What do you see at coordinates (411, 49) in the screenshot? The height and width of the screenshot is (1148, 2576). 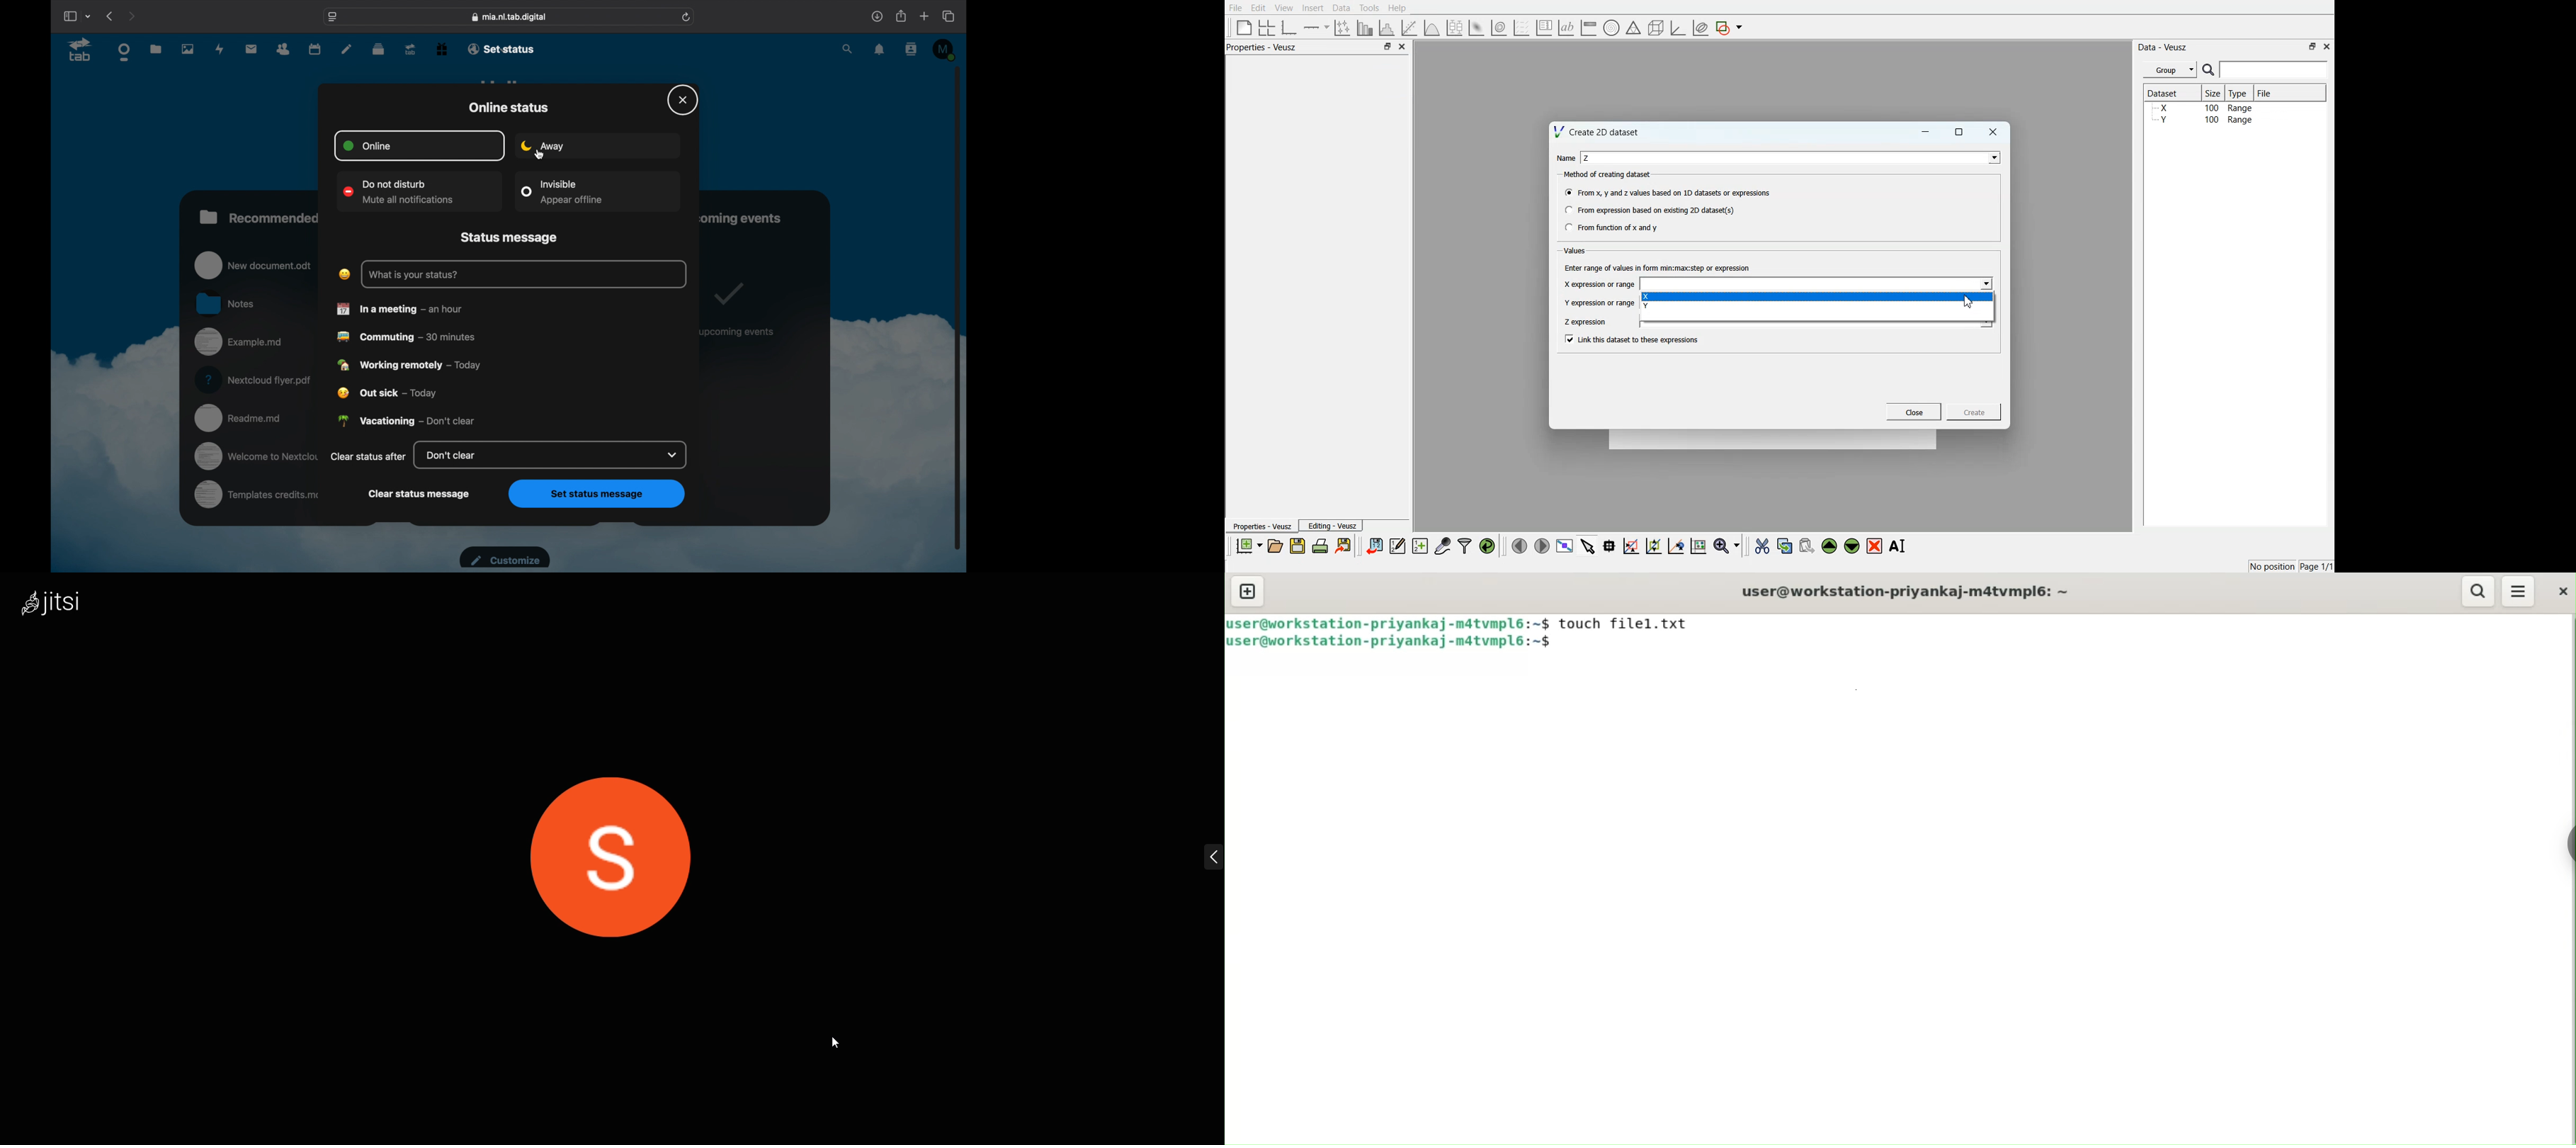 I see `tab` at bounding box center [411, 49].